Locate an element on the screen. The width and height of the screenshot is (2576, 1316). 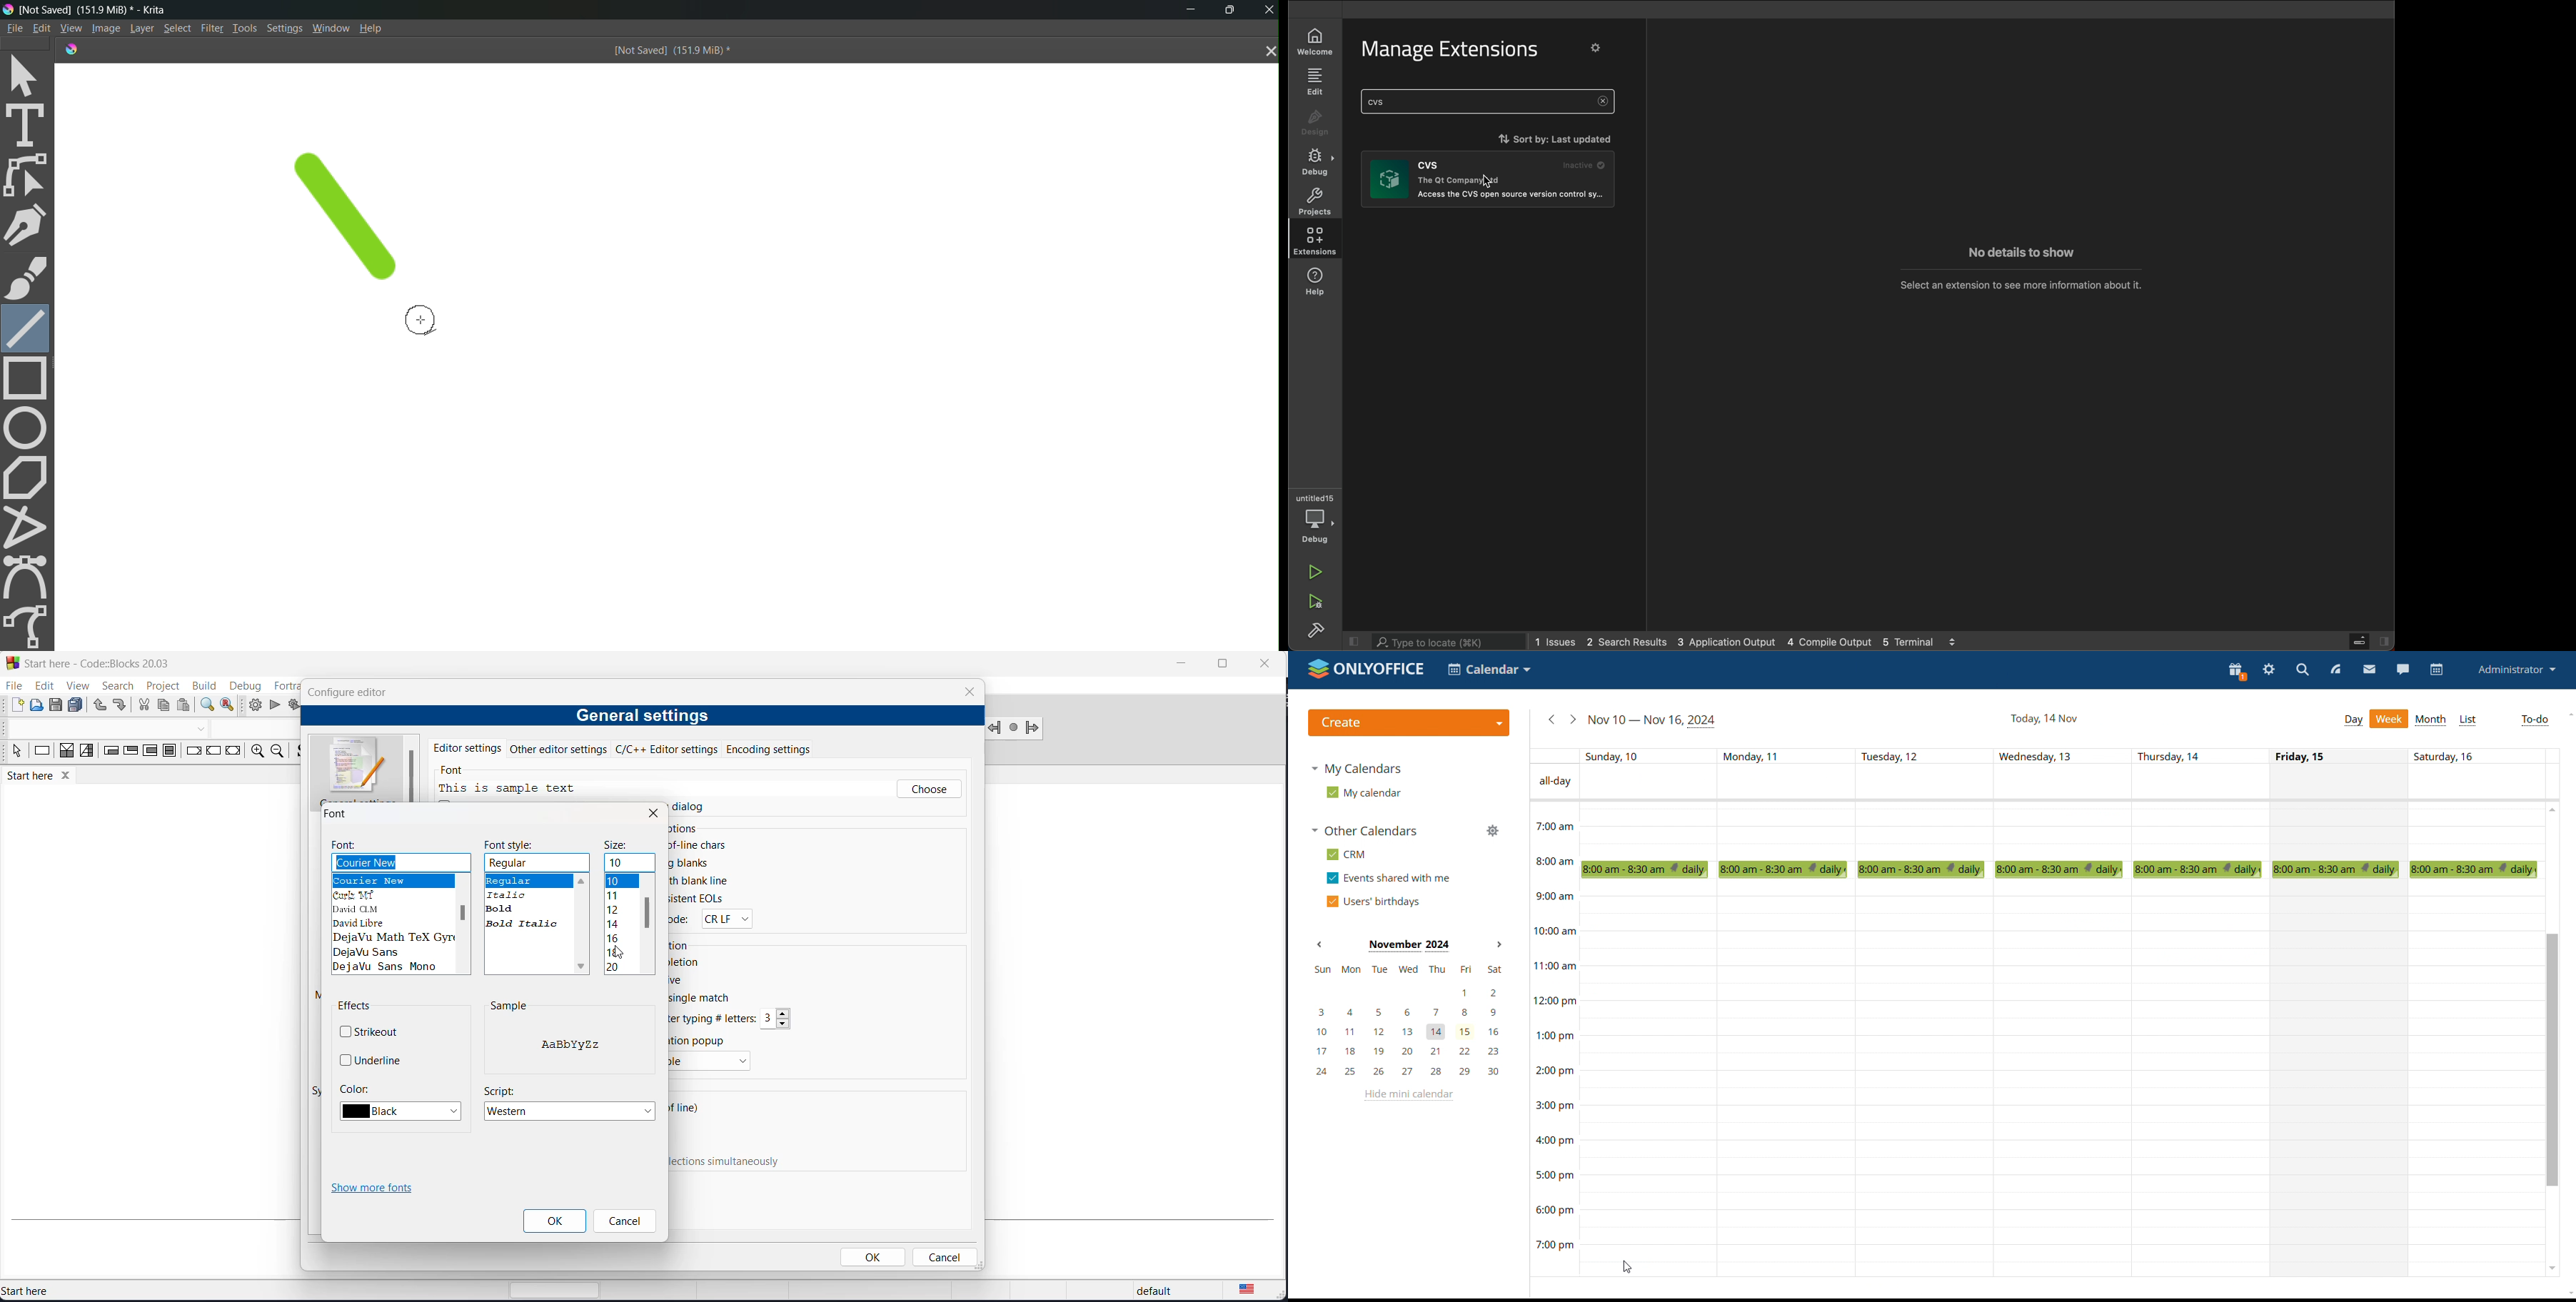
Typing letters is located at coordinates (715, 1019).